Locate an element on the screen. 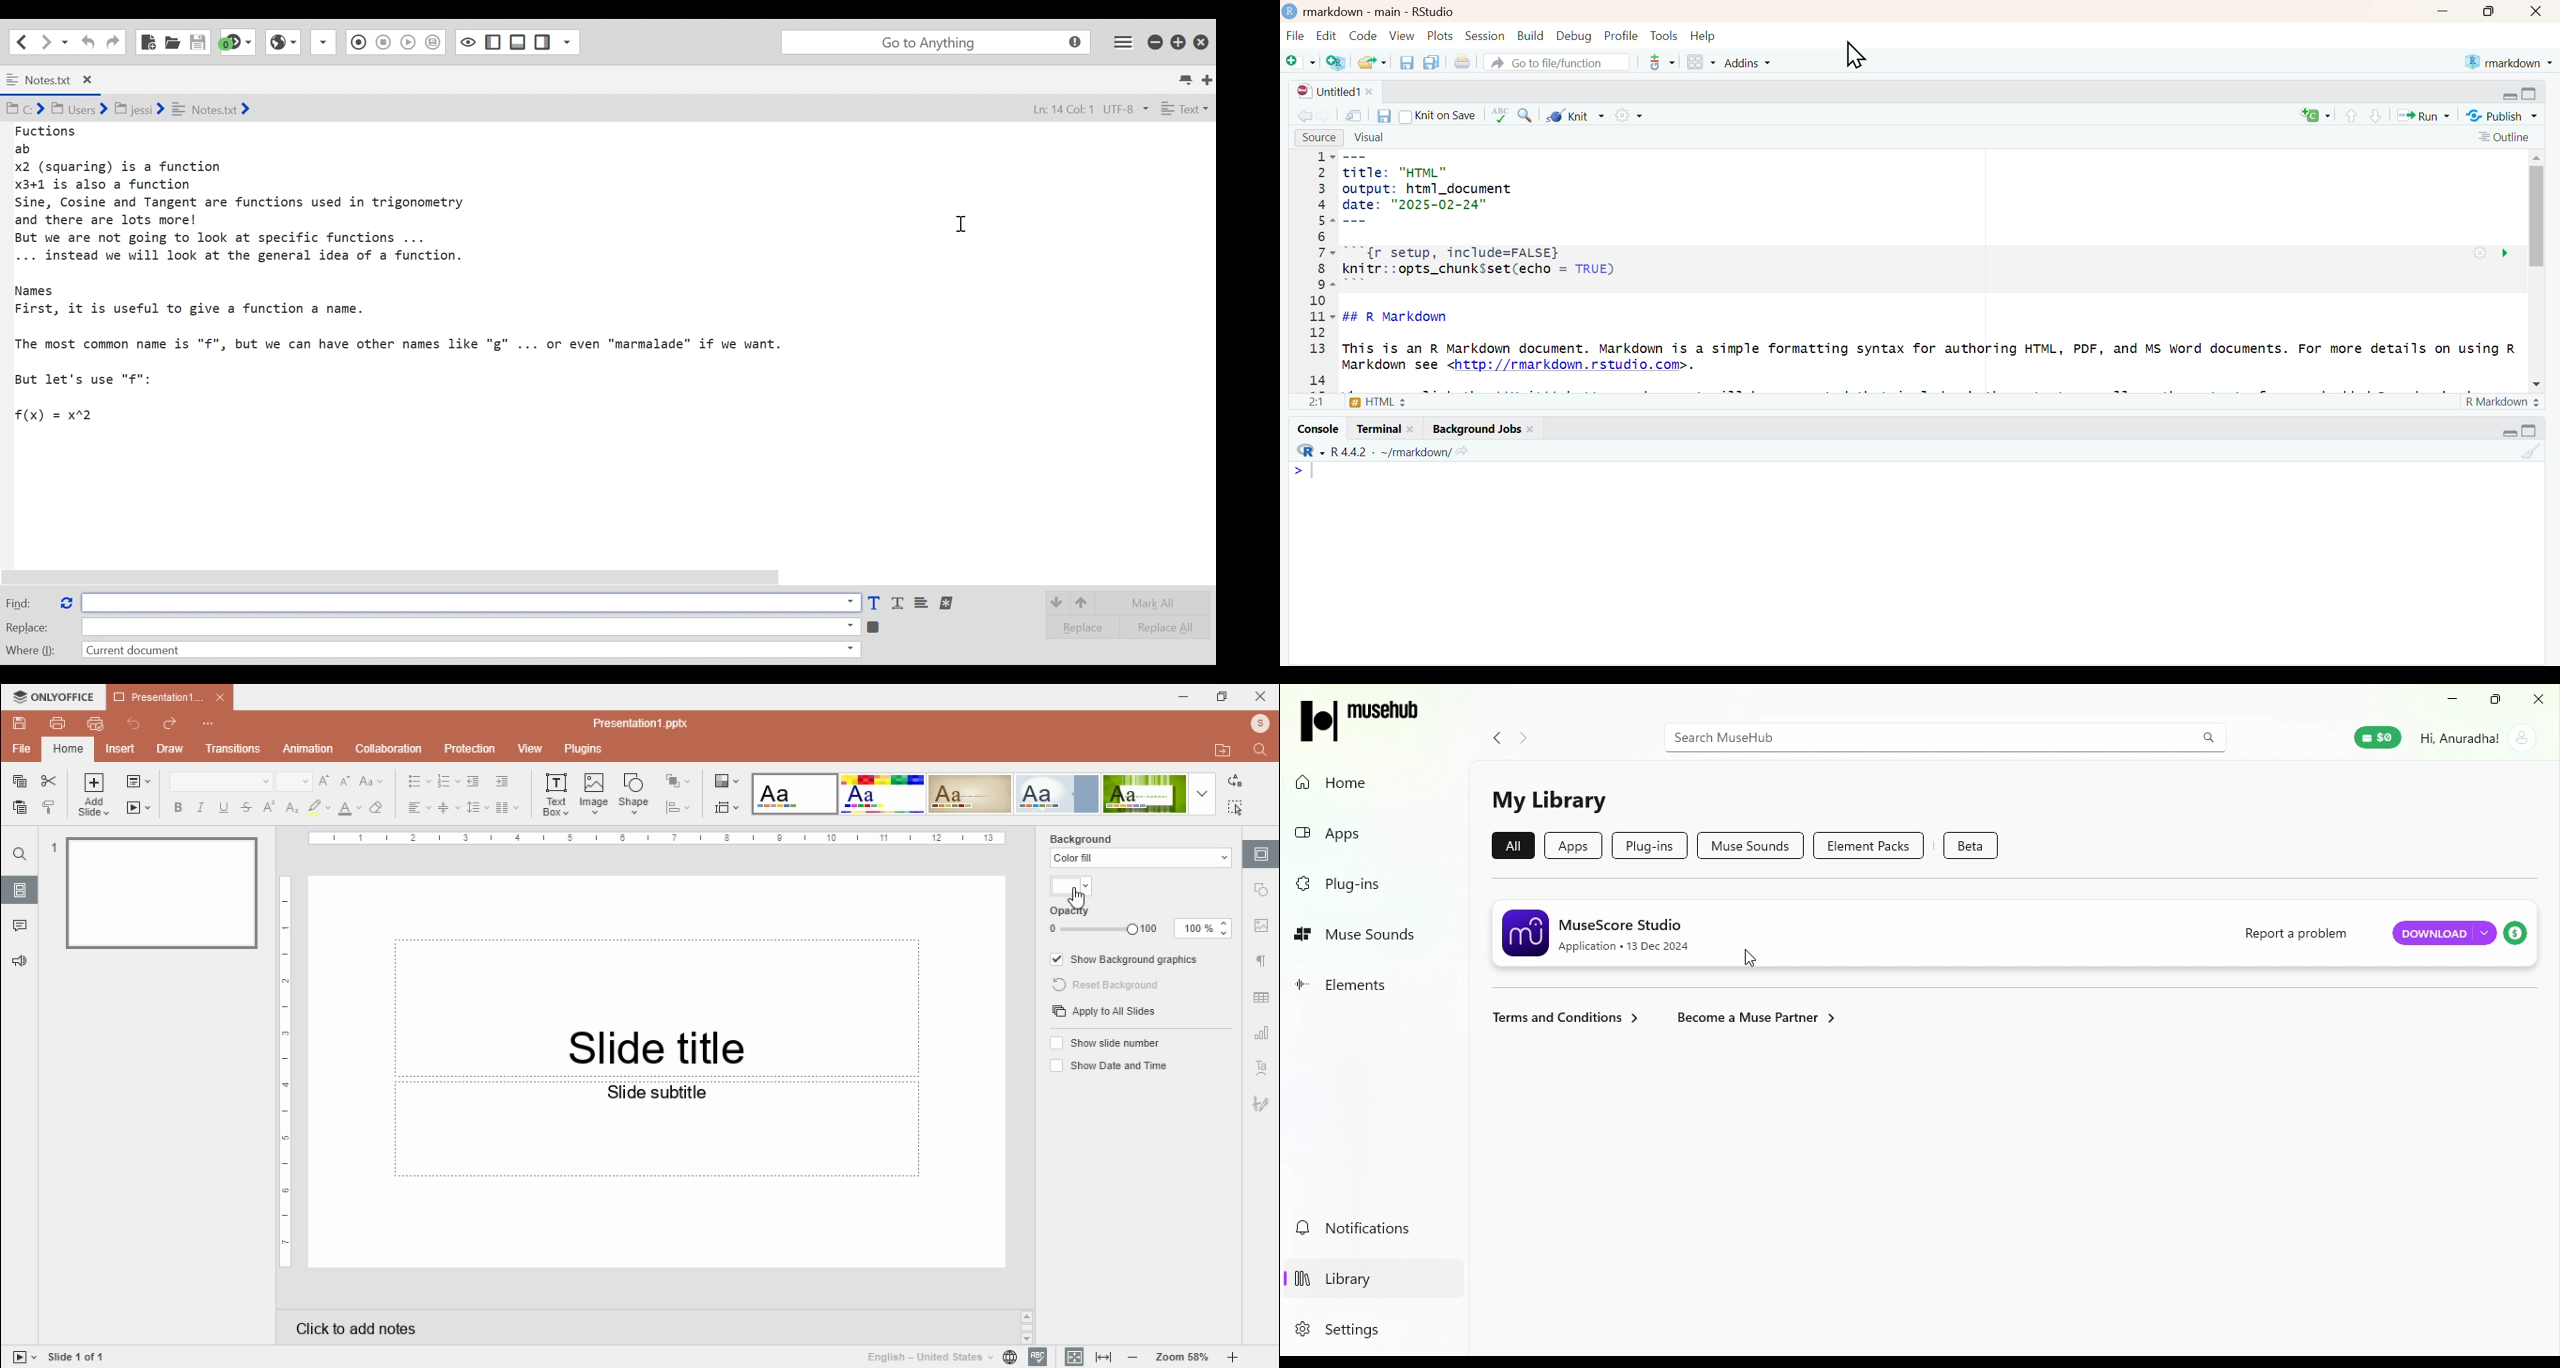 The width and height of the screenshot is (2576, 1372). theme 2 is located at coordinates (885, 794).